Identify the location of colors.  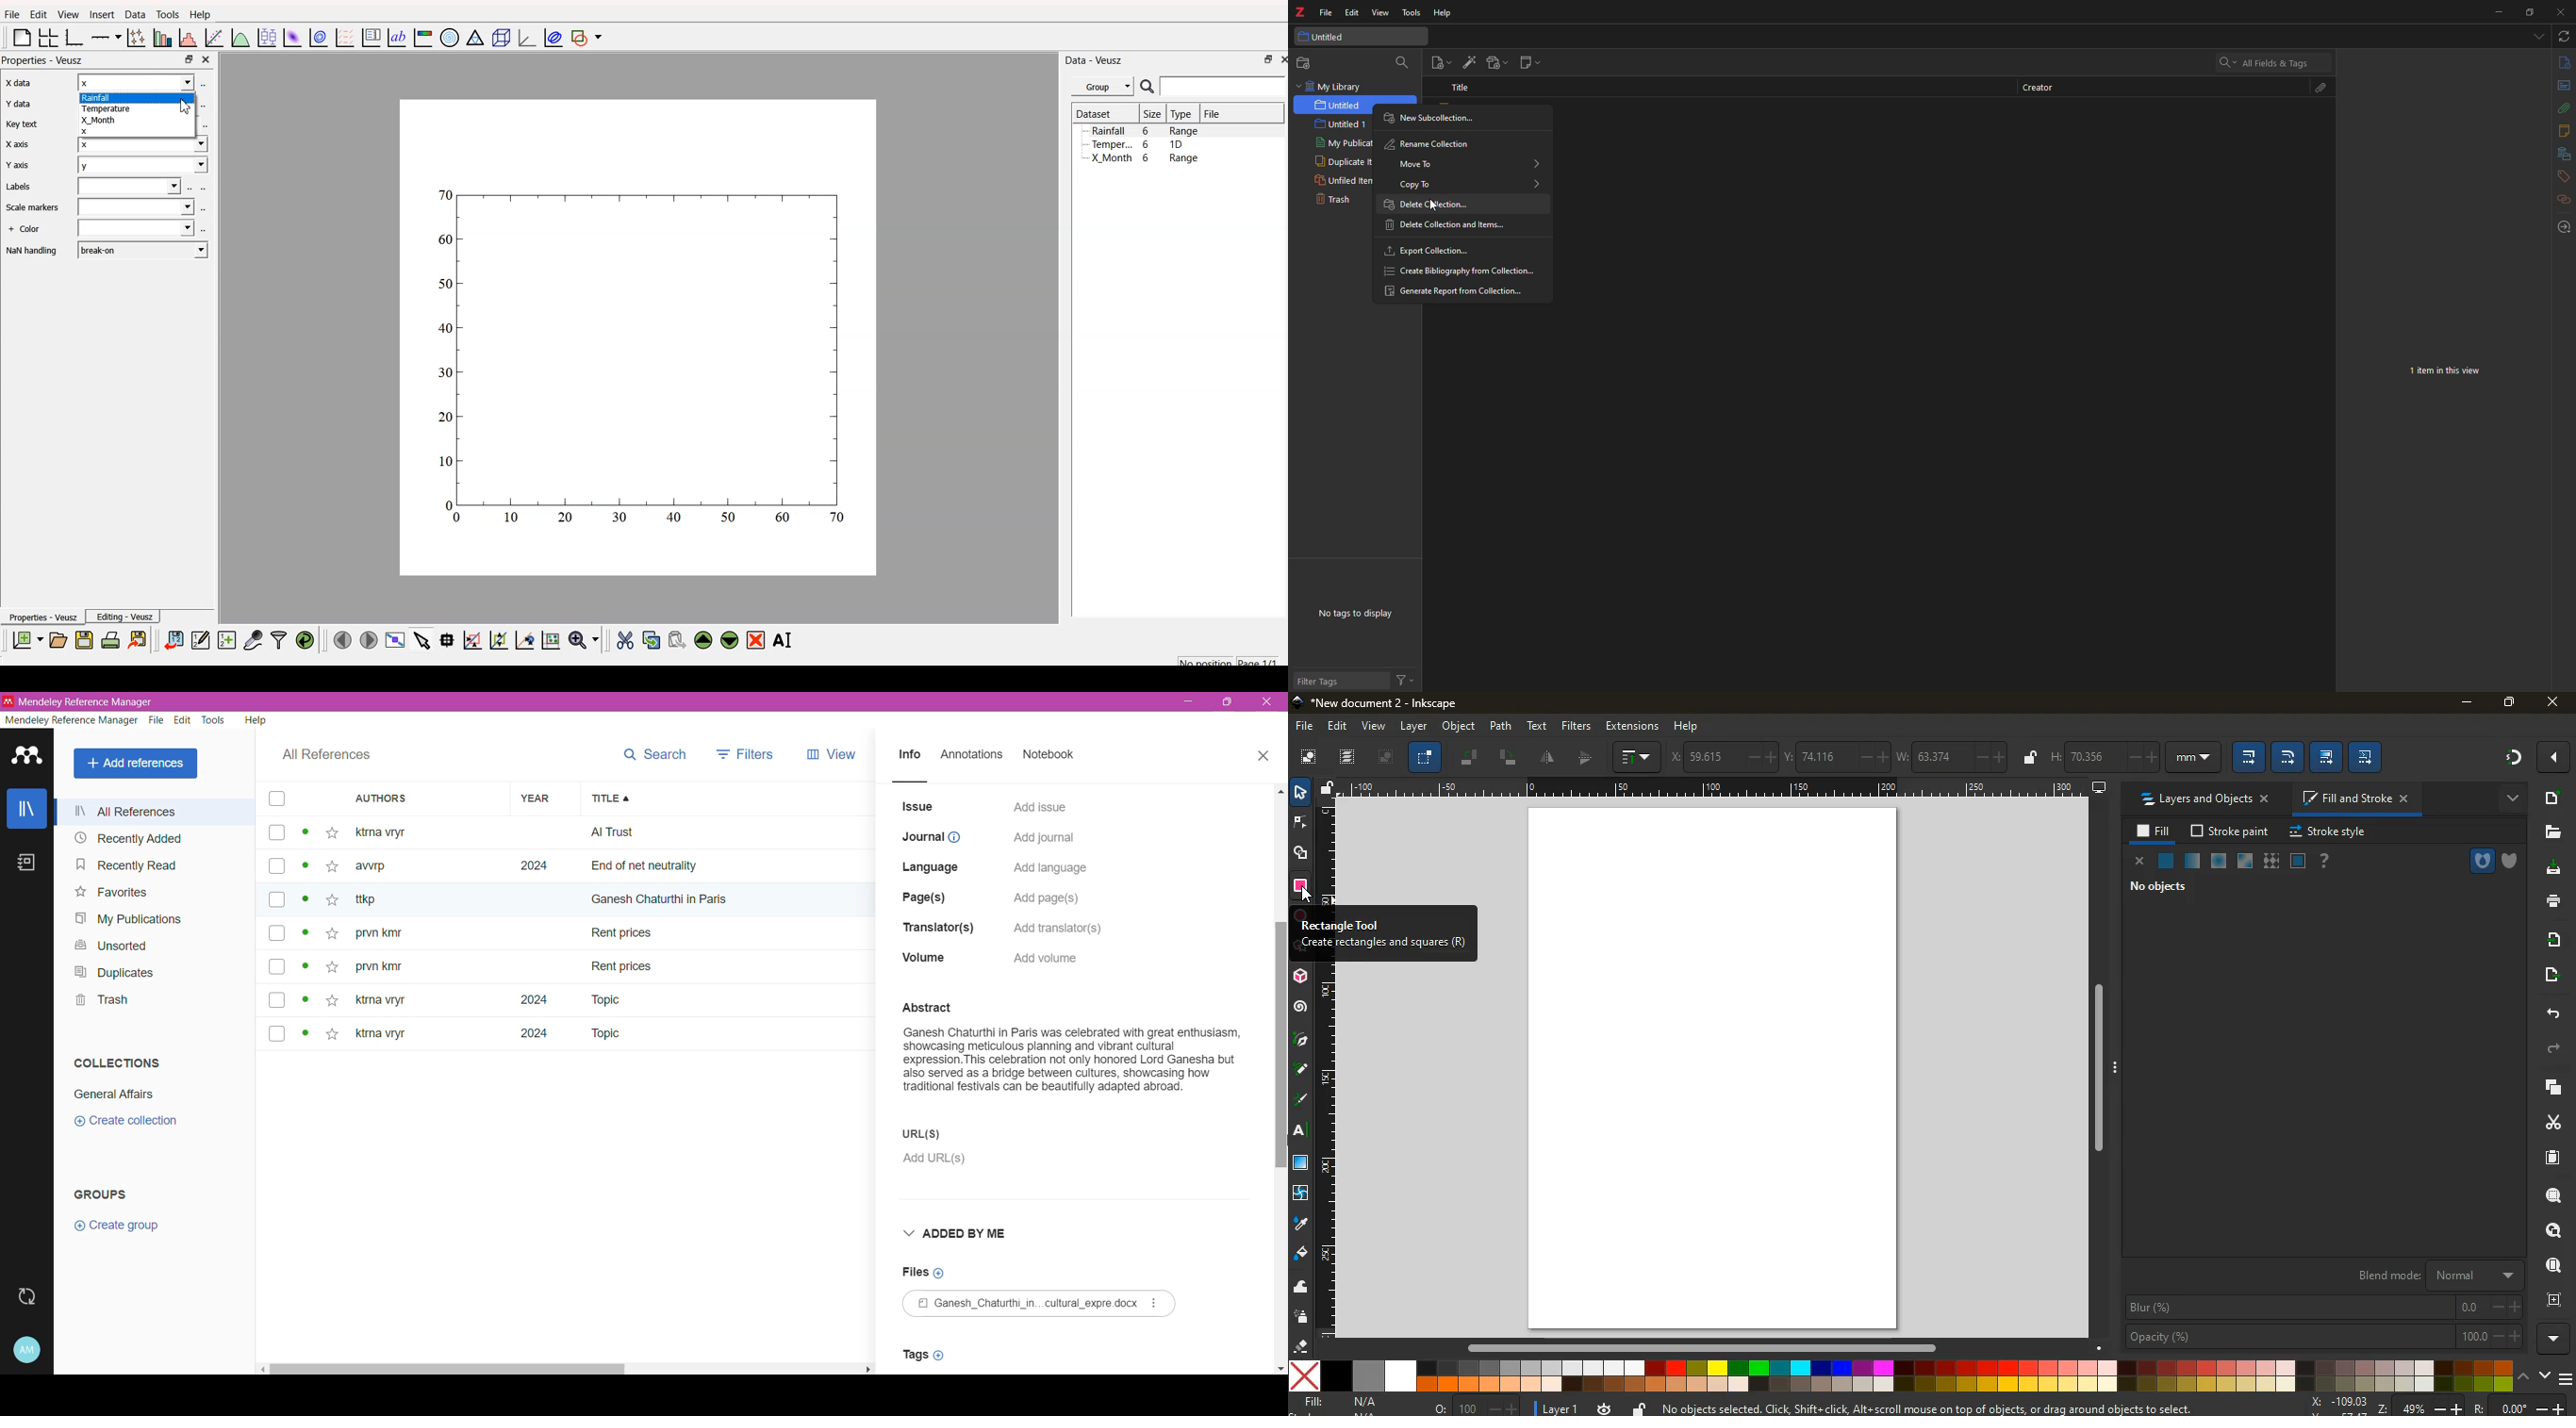
(1900, 1376).